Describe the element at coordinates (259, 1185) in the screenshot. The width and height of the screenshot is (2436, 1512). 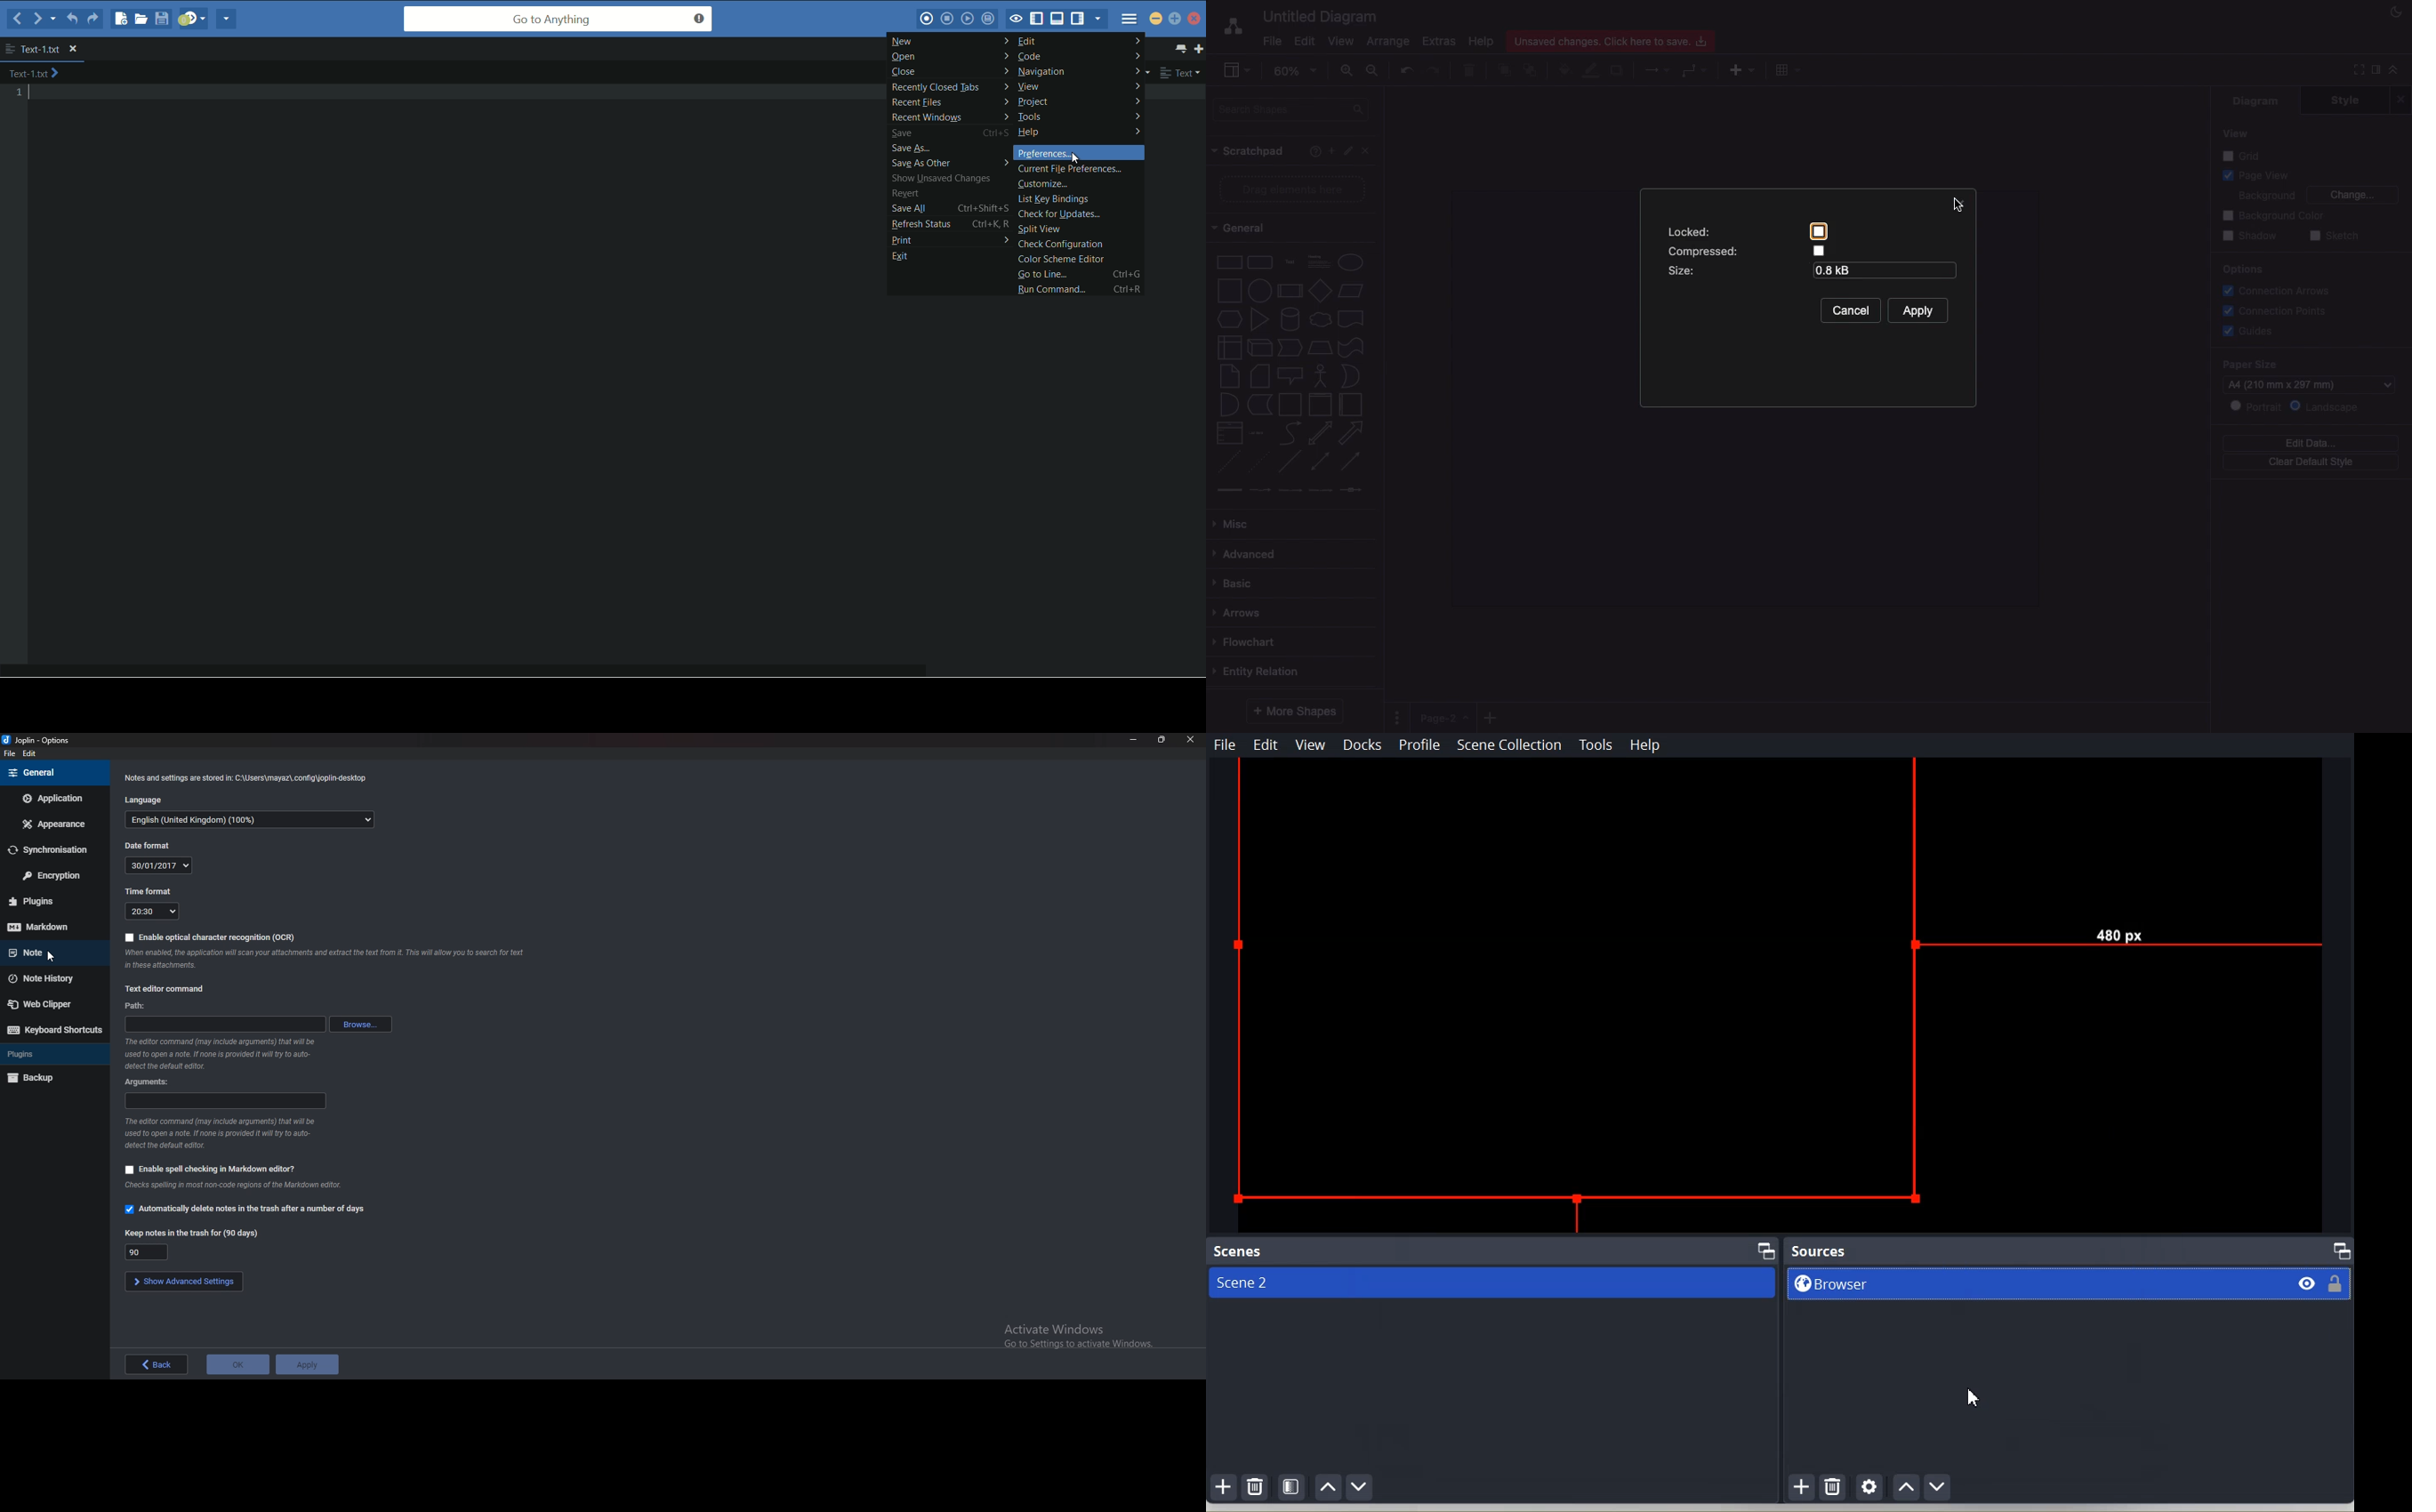
I see `Info` at that location.